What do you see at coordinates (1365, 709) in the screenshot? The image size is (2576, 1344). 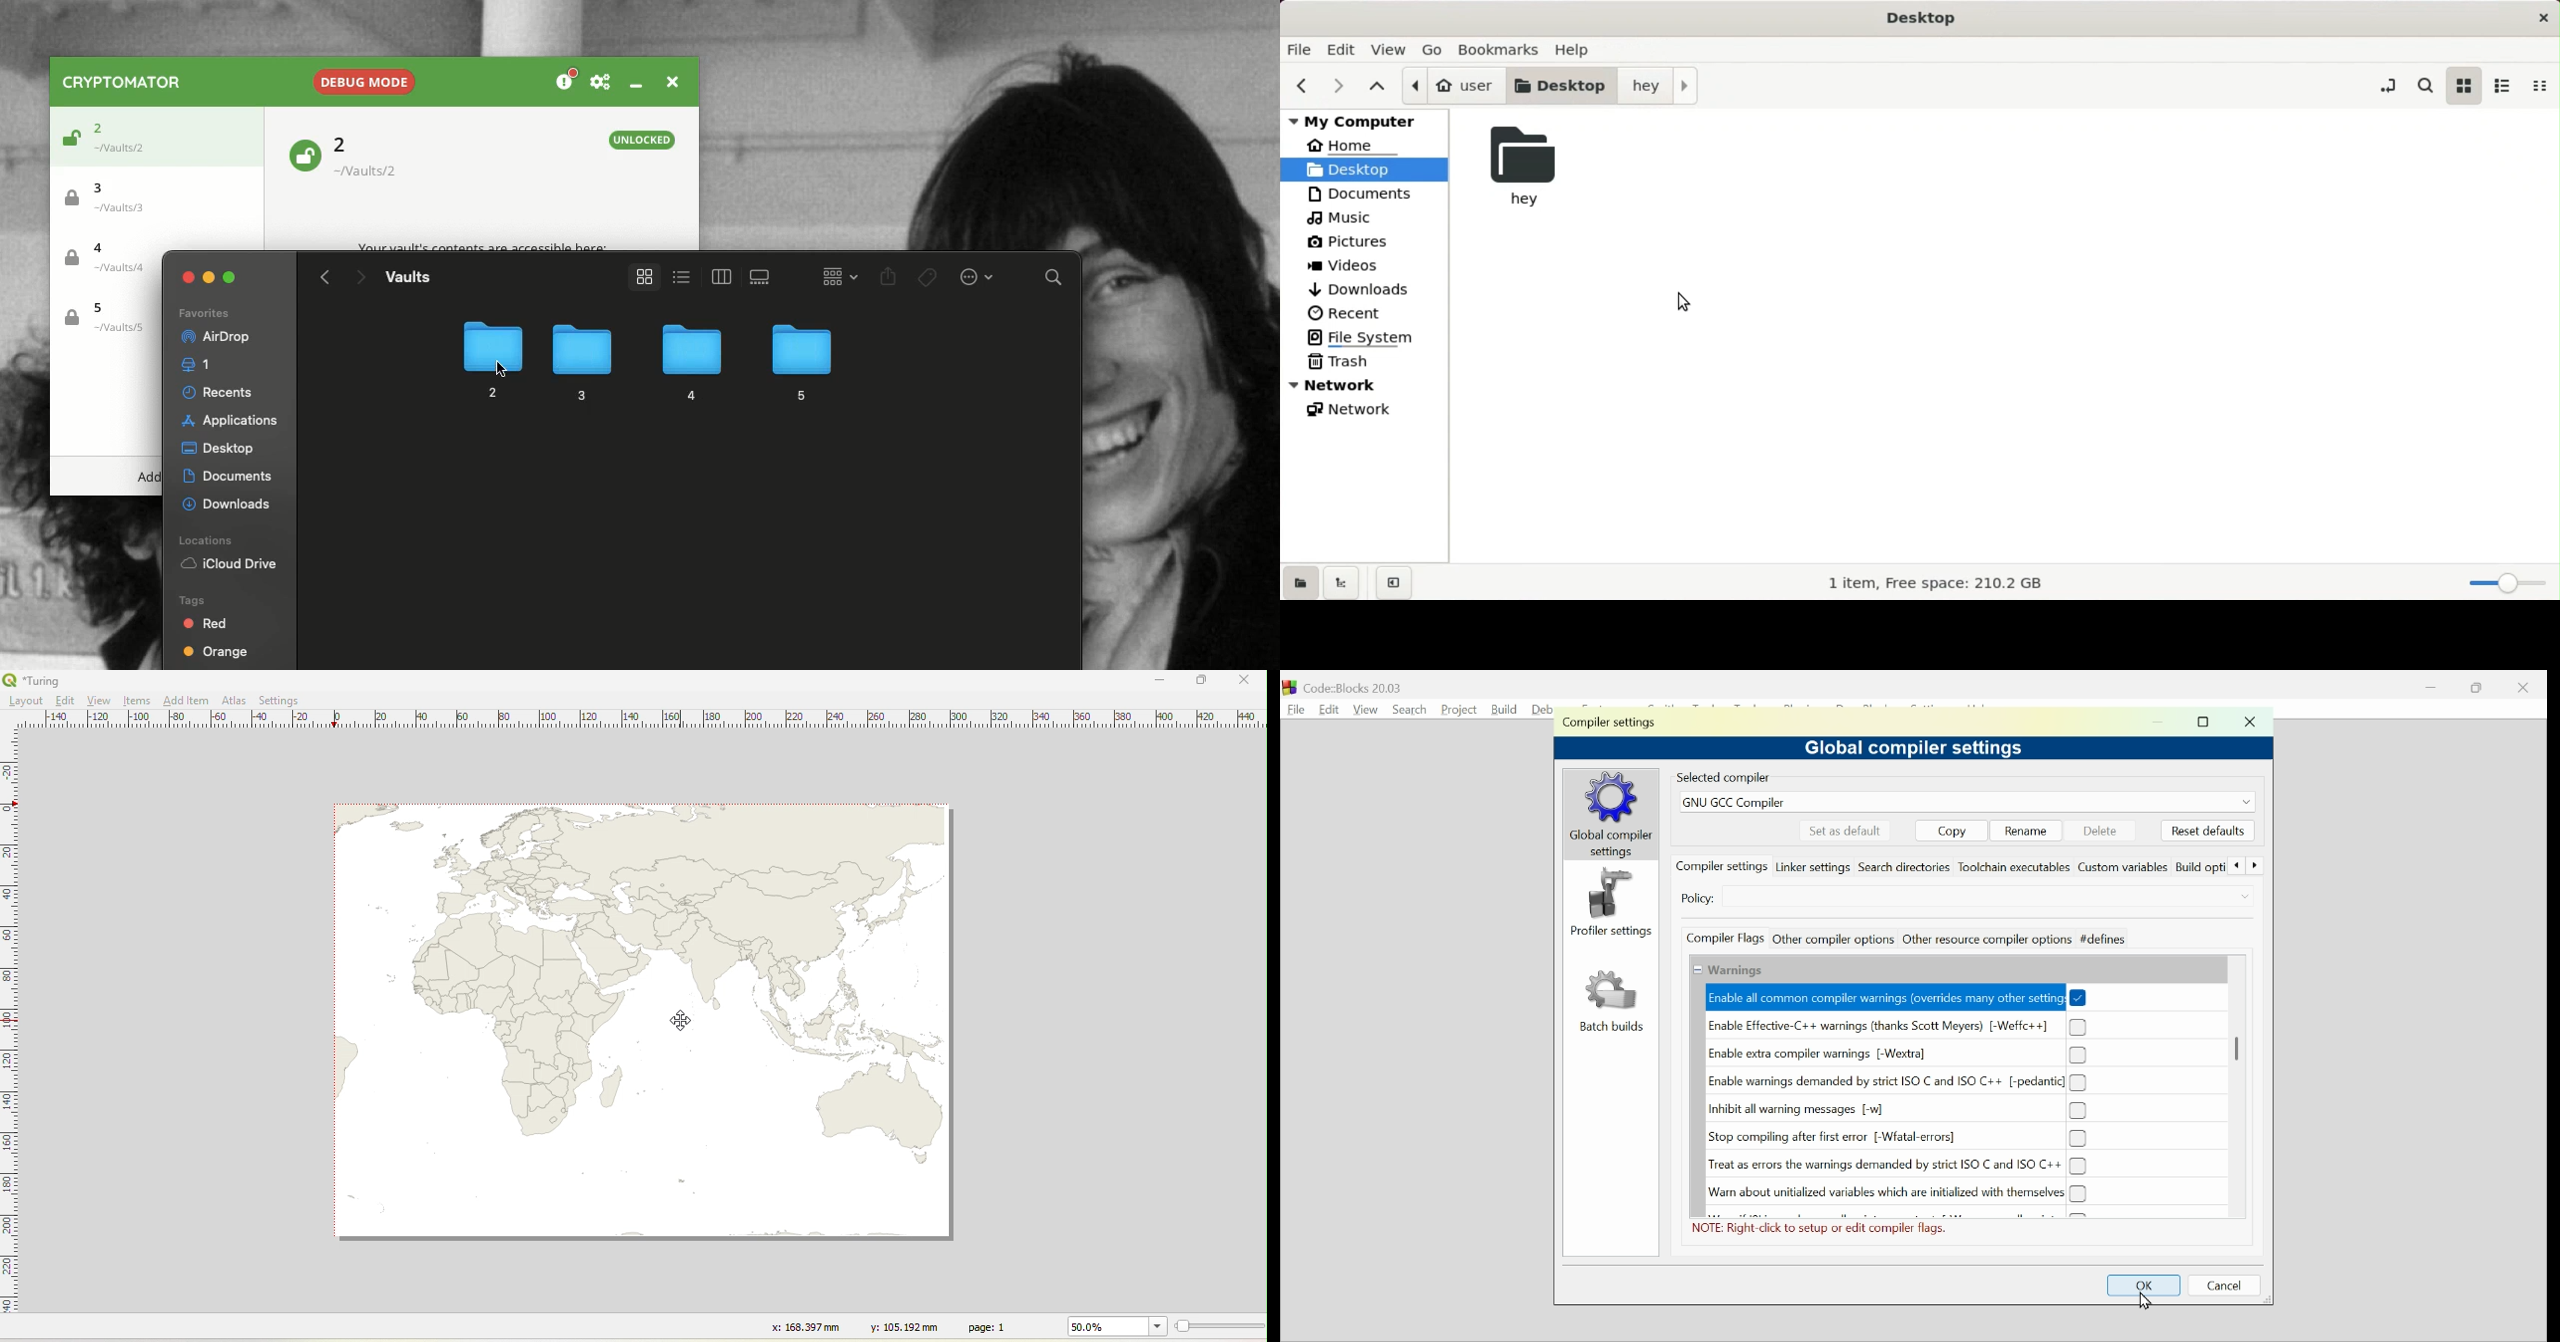 I see `View` at bounding box center [1365, 709].